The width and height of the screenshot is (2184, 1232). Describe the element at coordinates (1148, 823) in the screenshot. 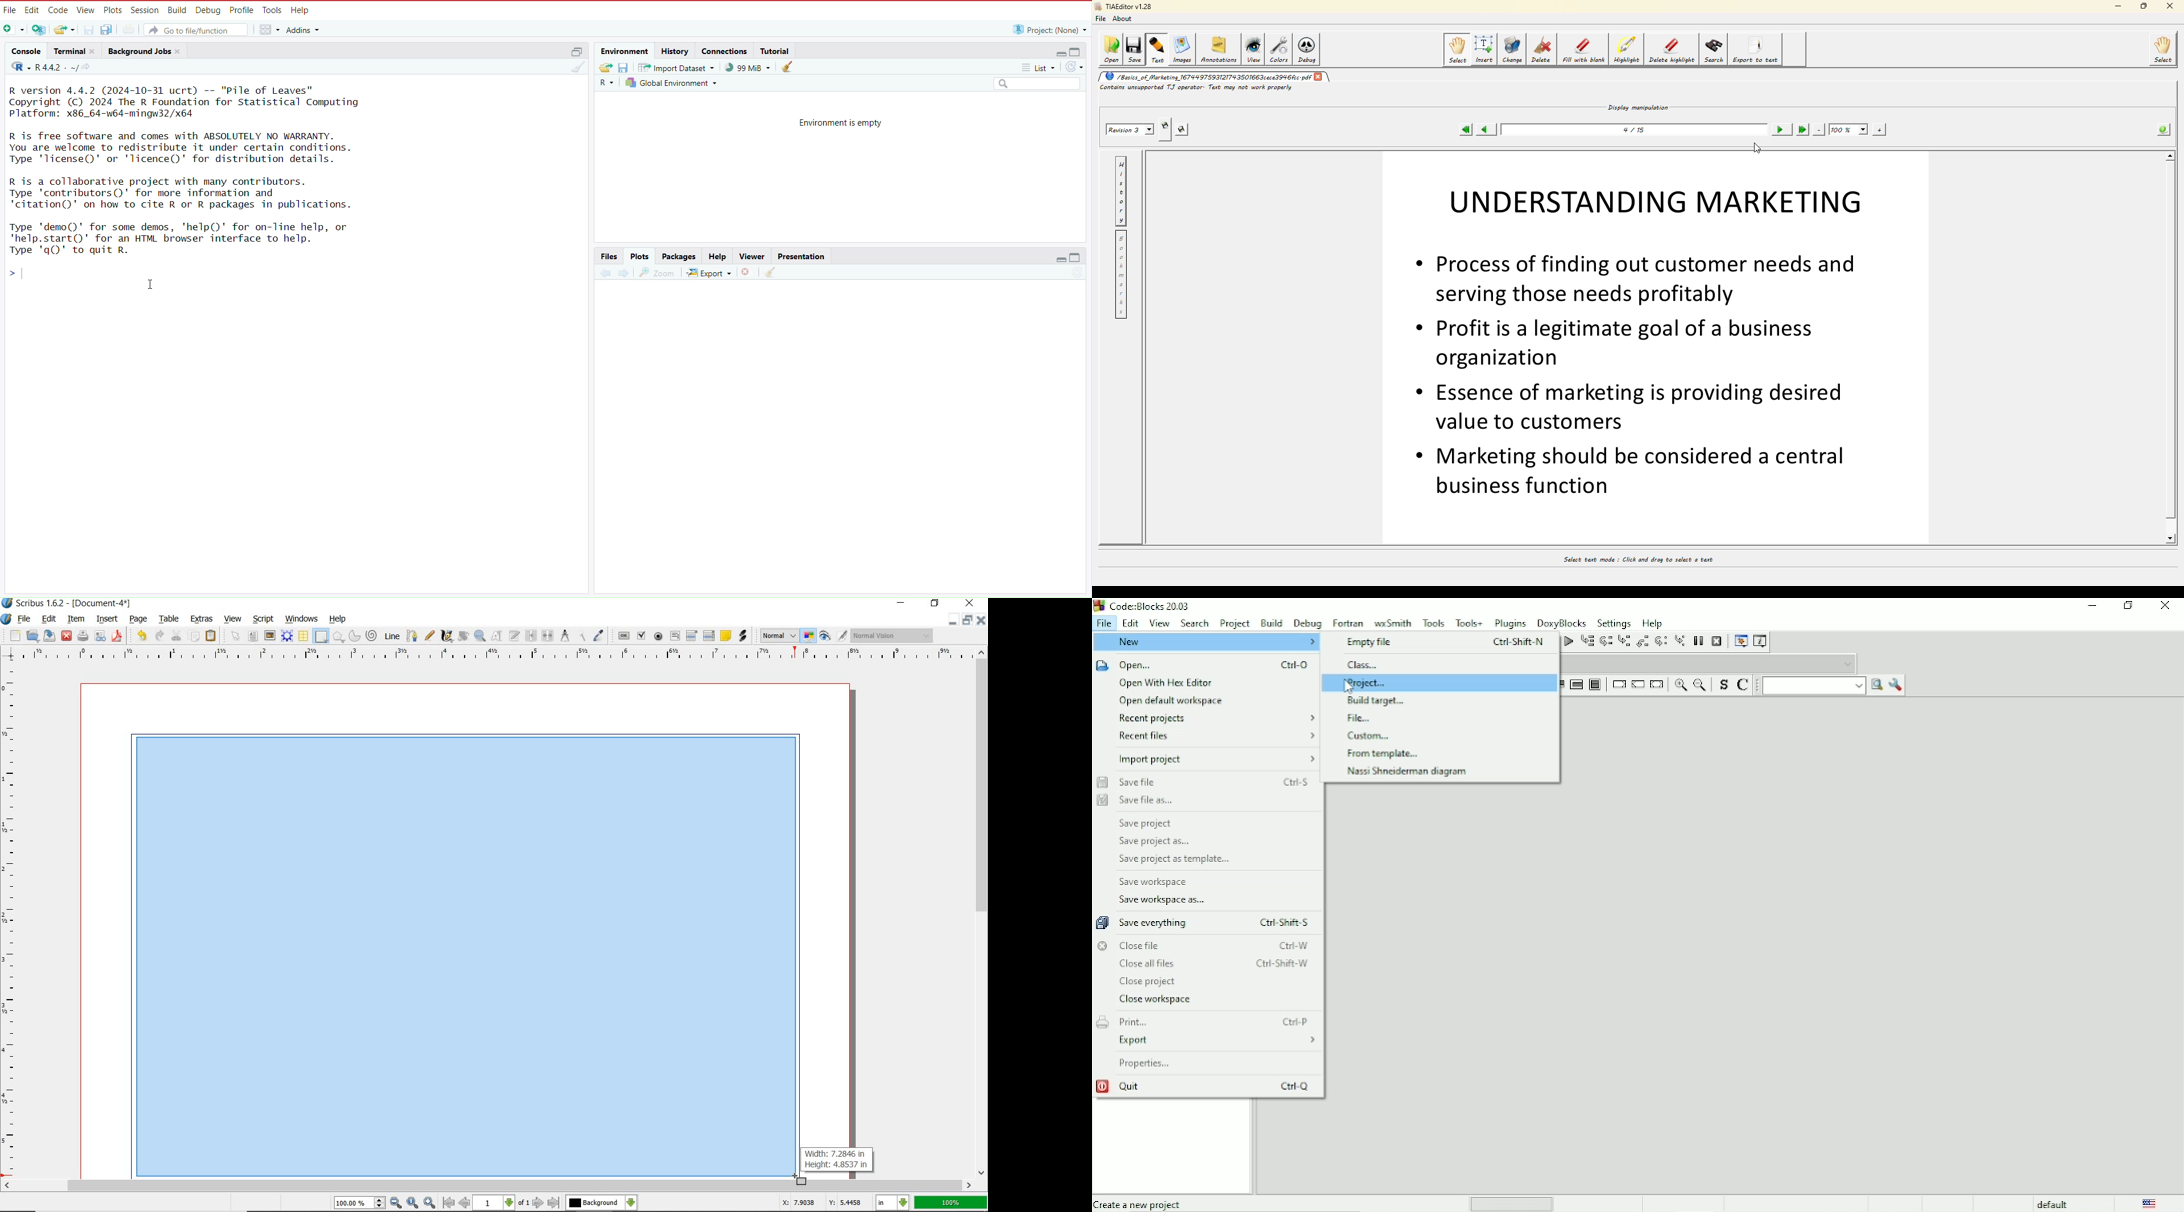

I see `Save project` at that location.